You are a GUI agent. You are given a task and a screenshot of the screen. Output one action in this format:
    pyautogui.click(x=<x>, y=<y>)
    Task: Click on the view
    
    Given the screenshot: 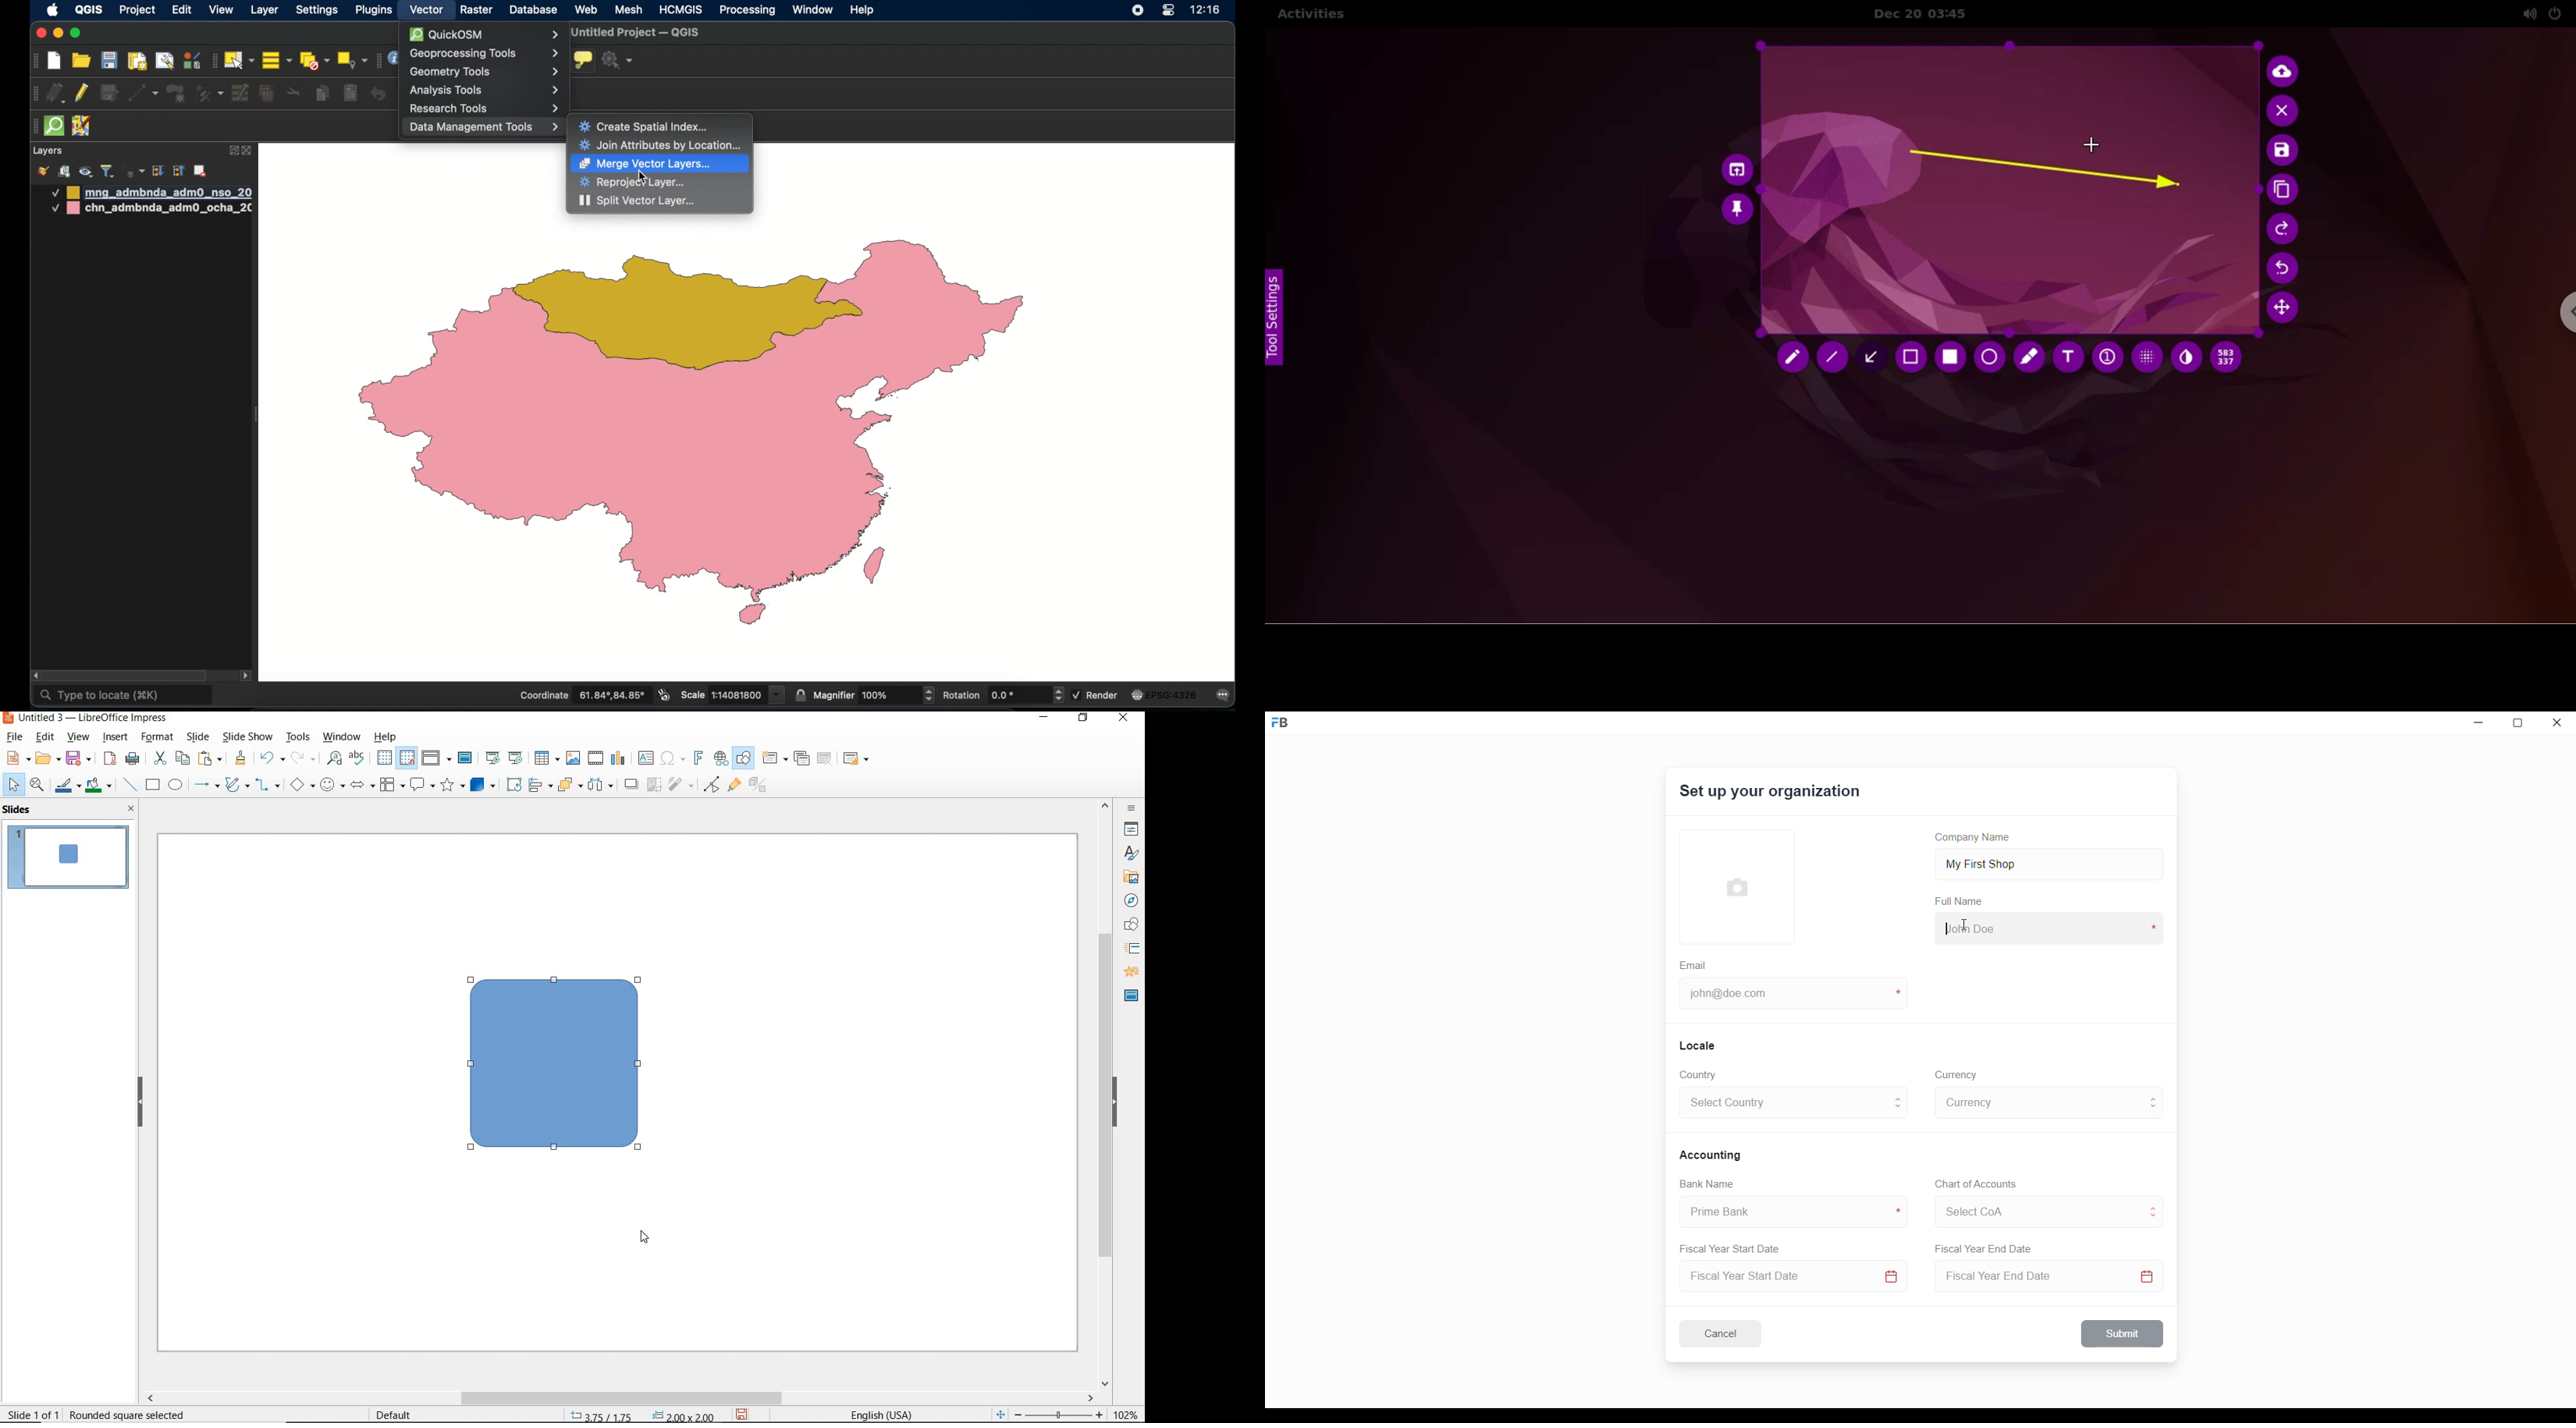 What is the action you would take?
    pyautogui.click(x=221, y=11)
    